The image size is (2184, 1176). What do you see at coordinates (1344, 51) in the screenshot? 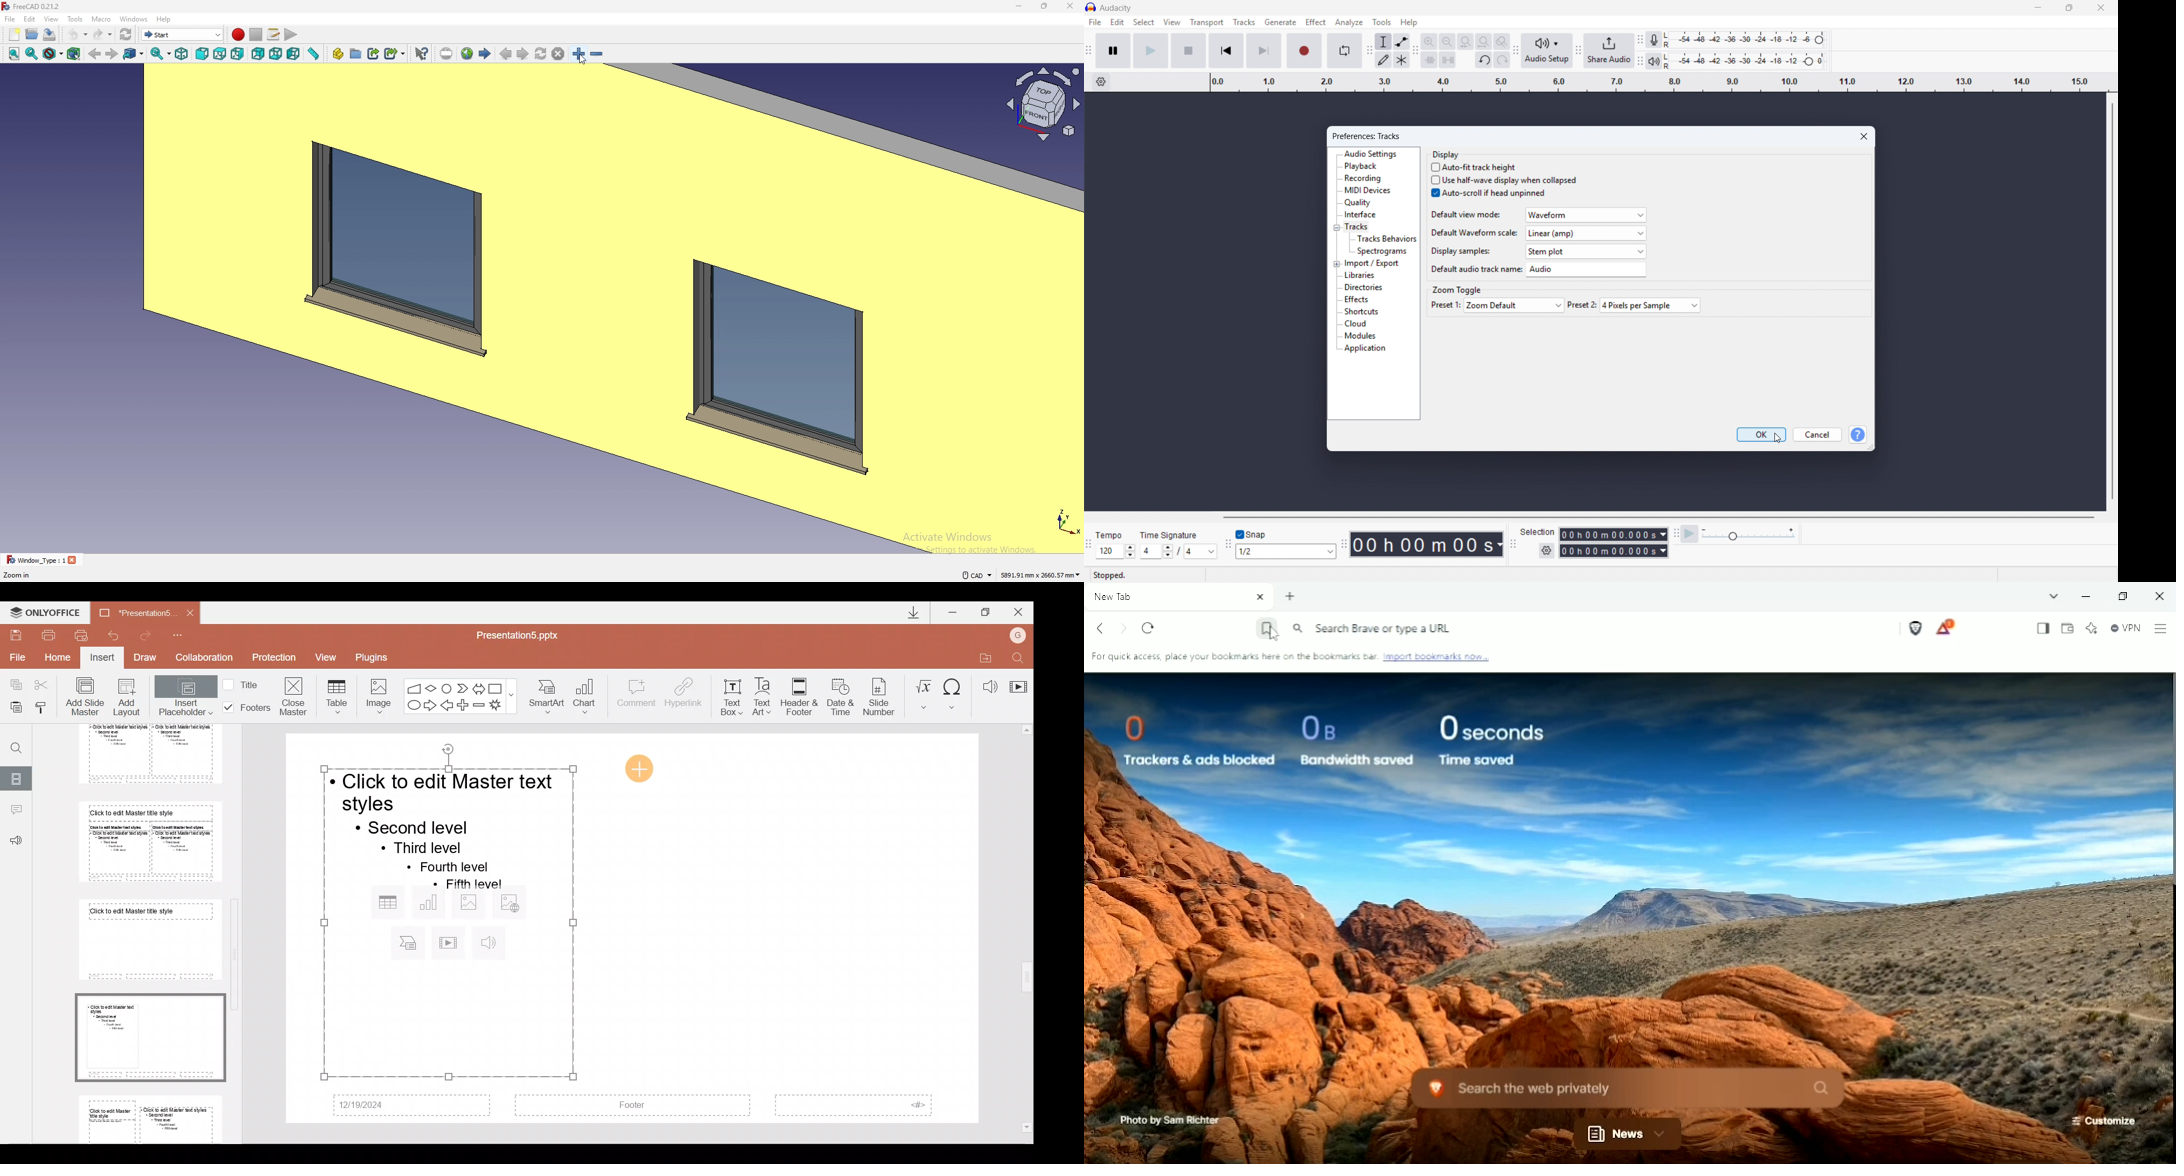
I see `enable loop` at bounding box center [1344, 51].